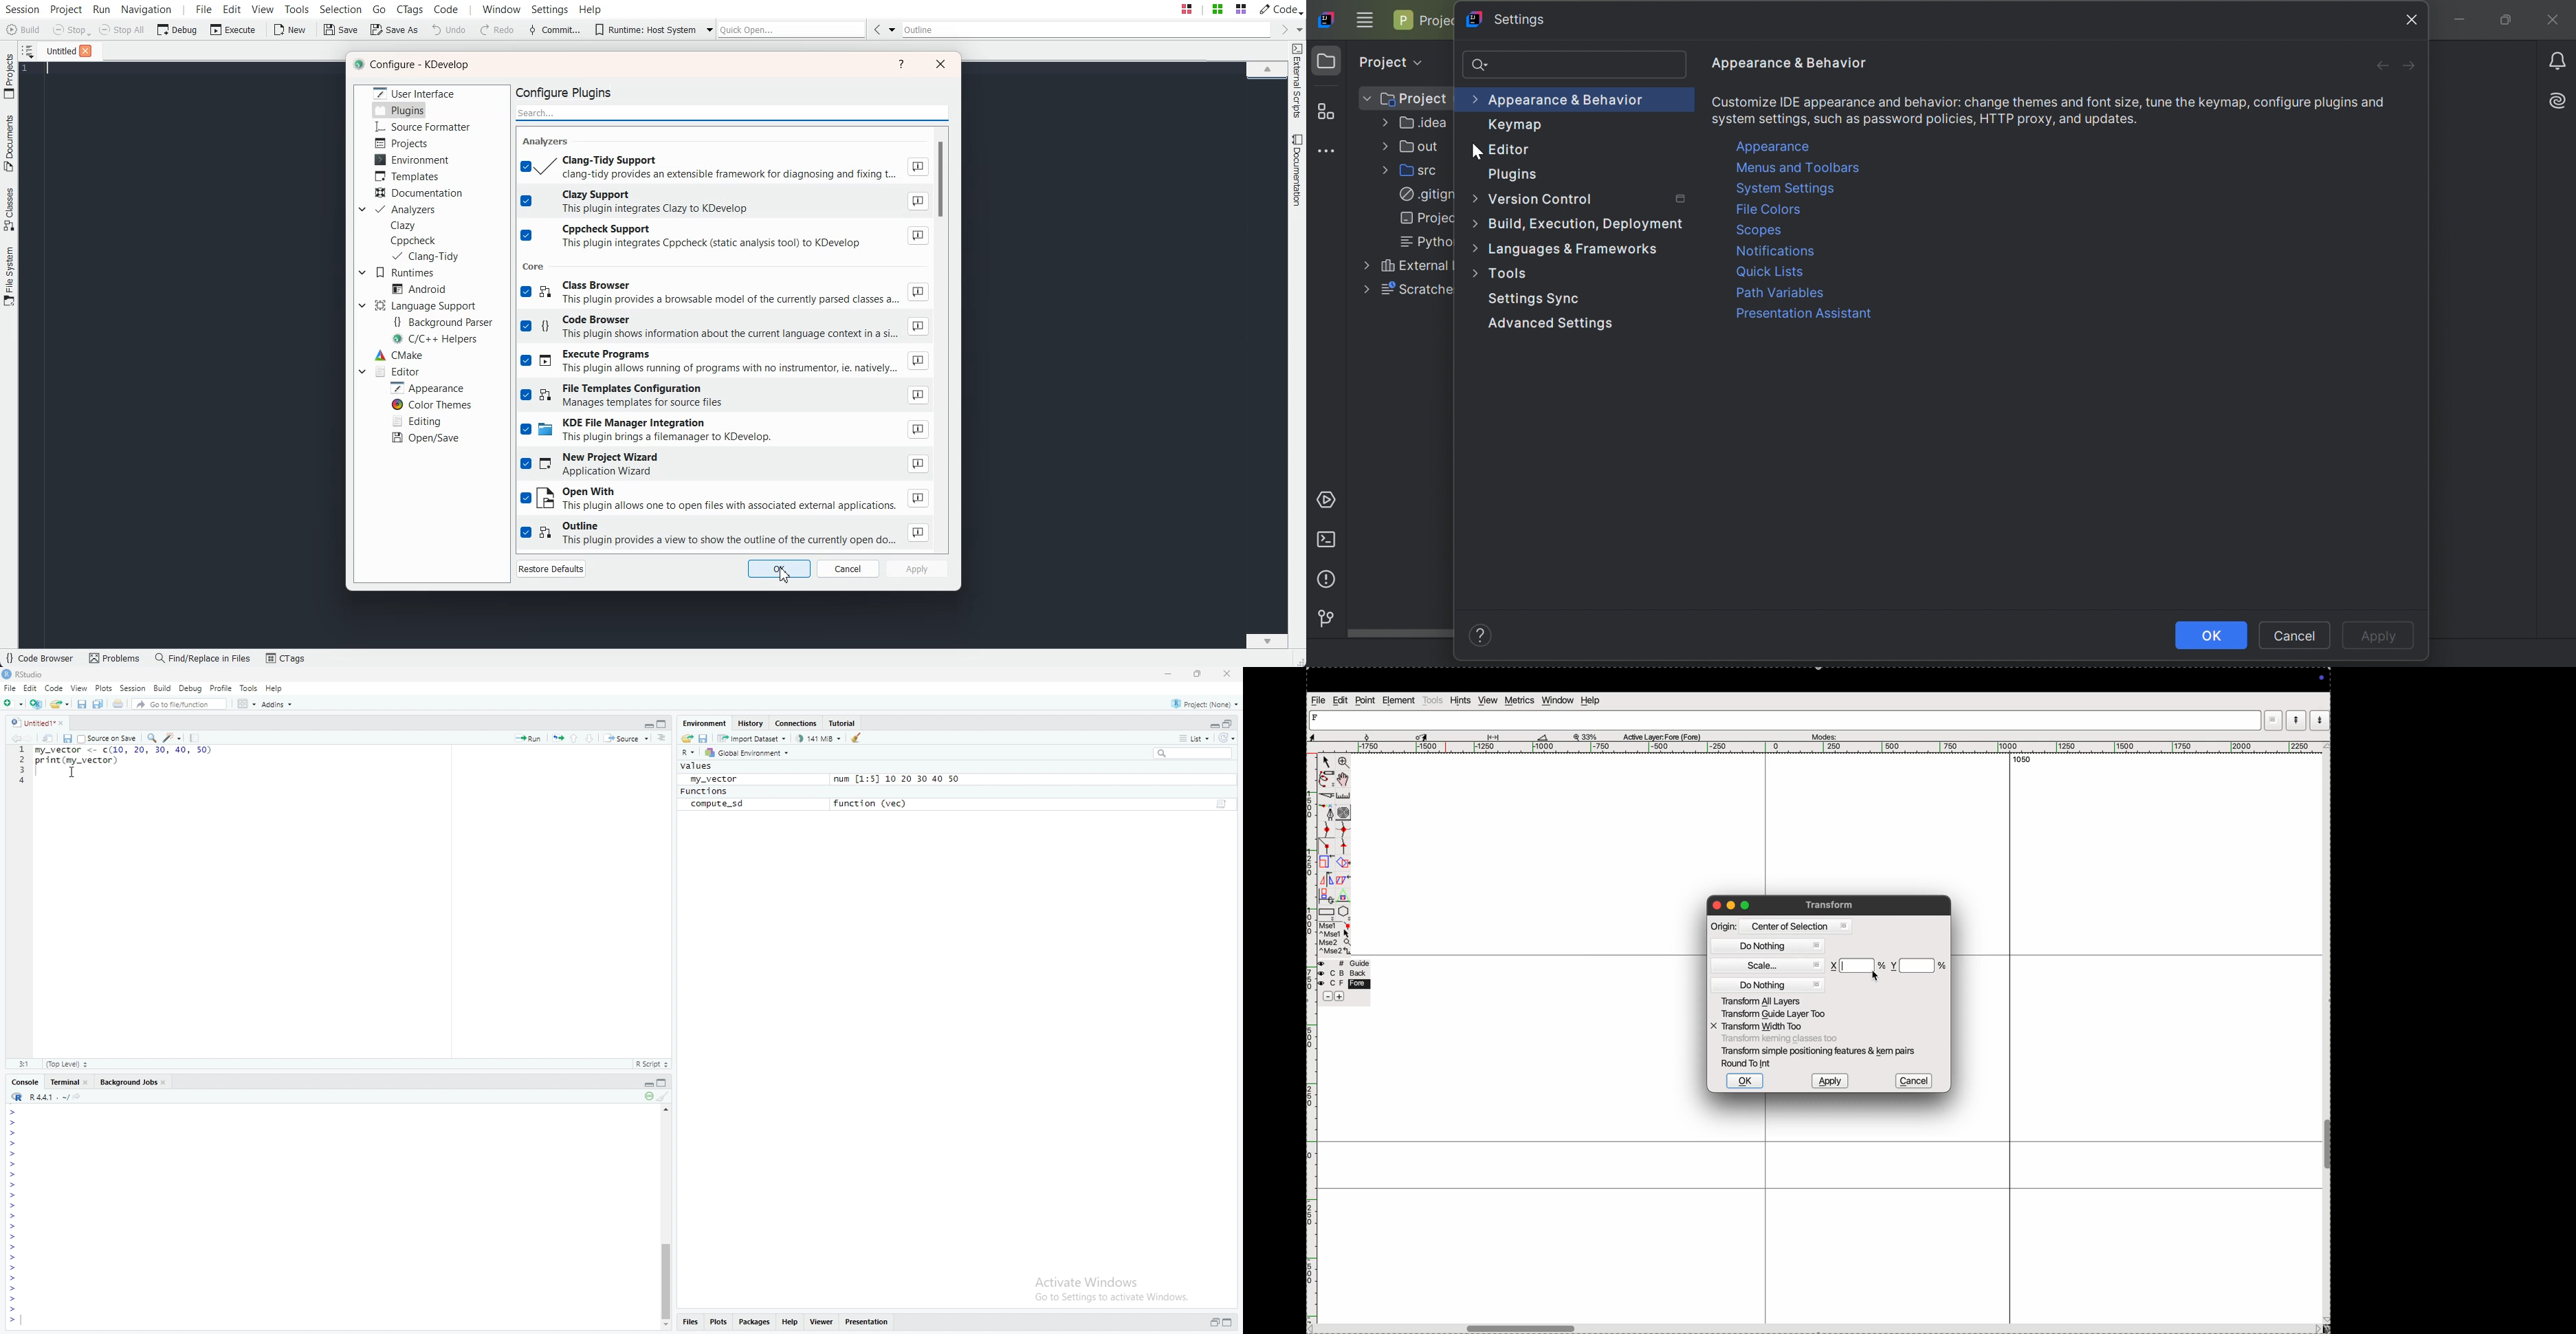 The image size is (2576, 1344). What do you see at coordinates (1317, 717) in the screenshot?
I see `letter F` at bounding box center [1317, 717].